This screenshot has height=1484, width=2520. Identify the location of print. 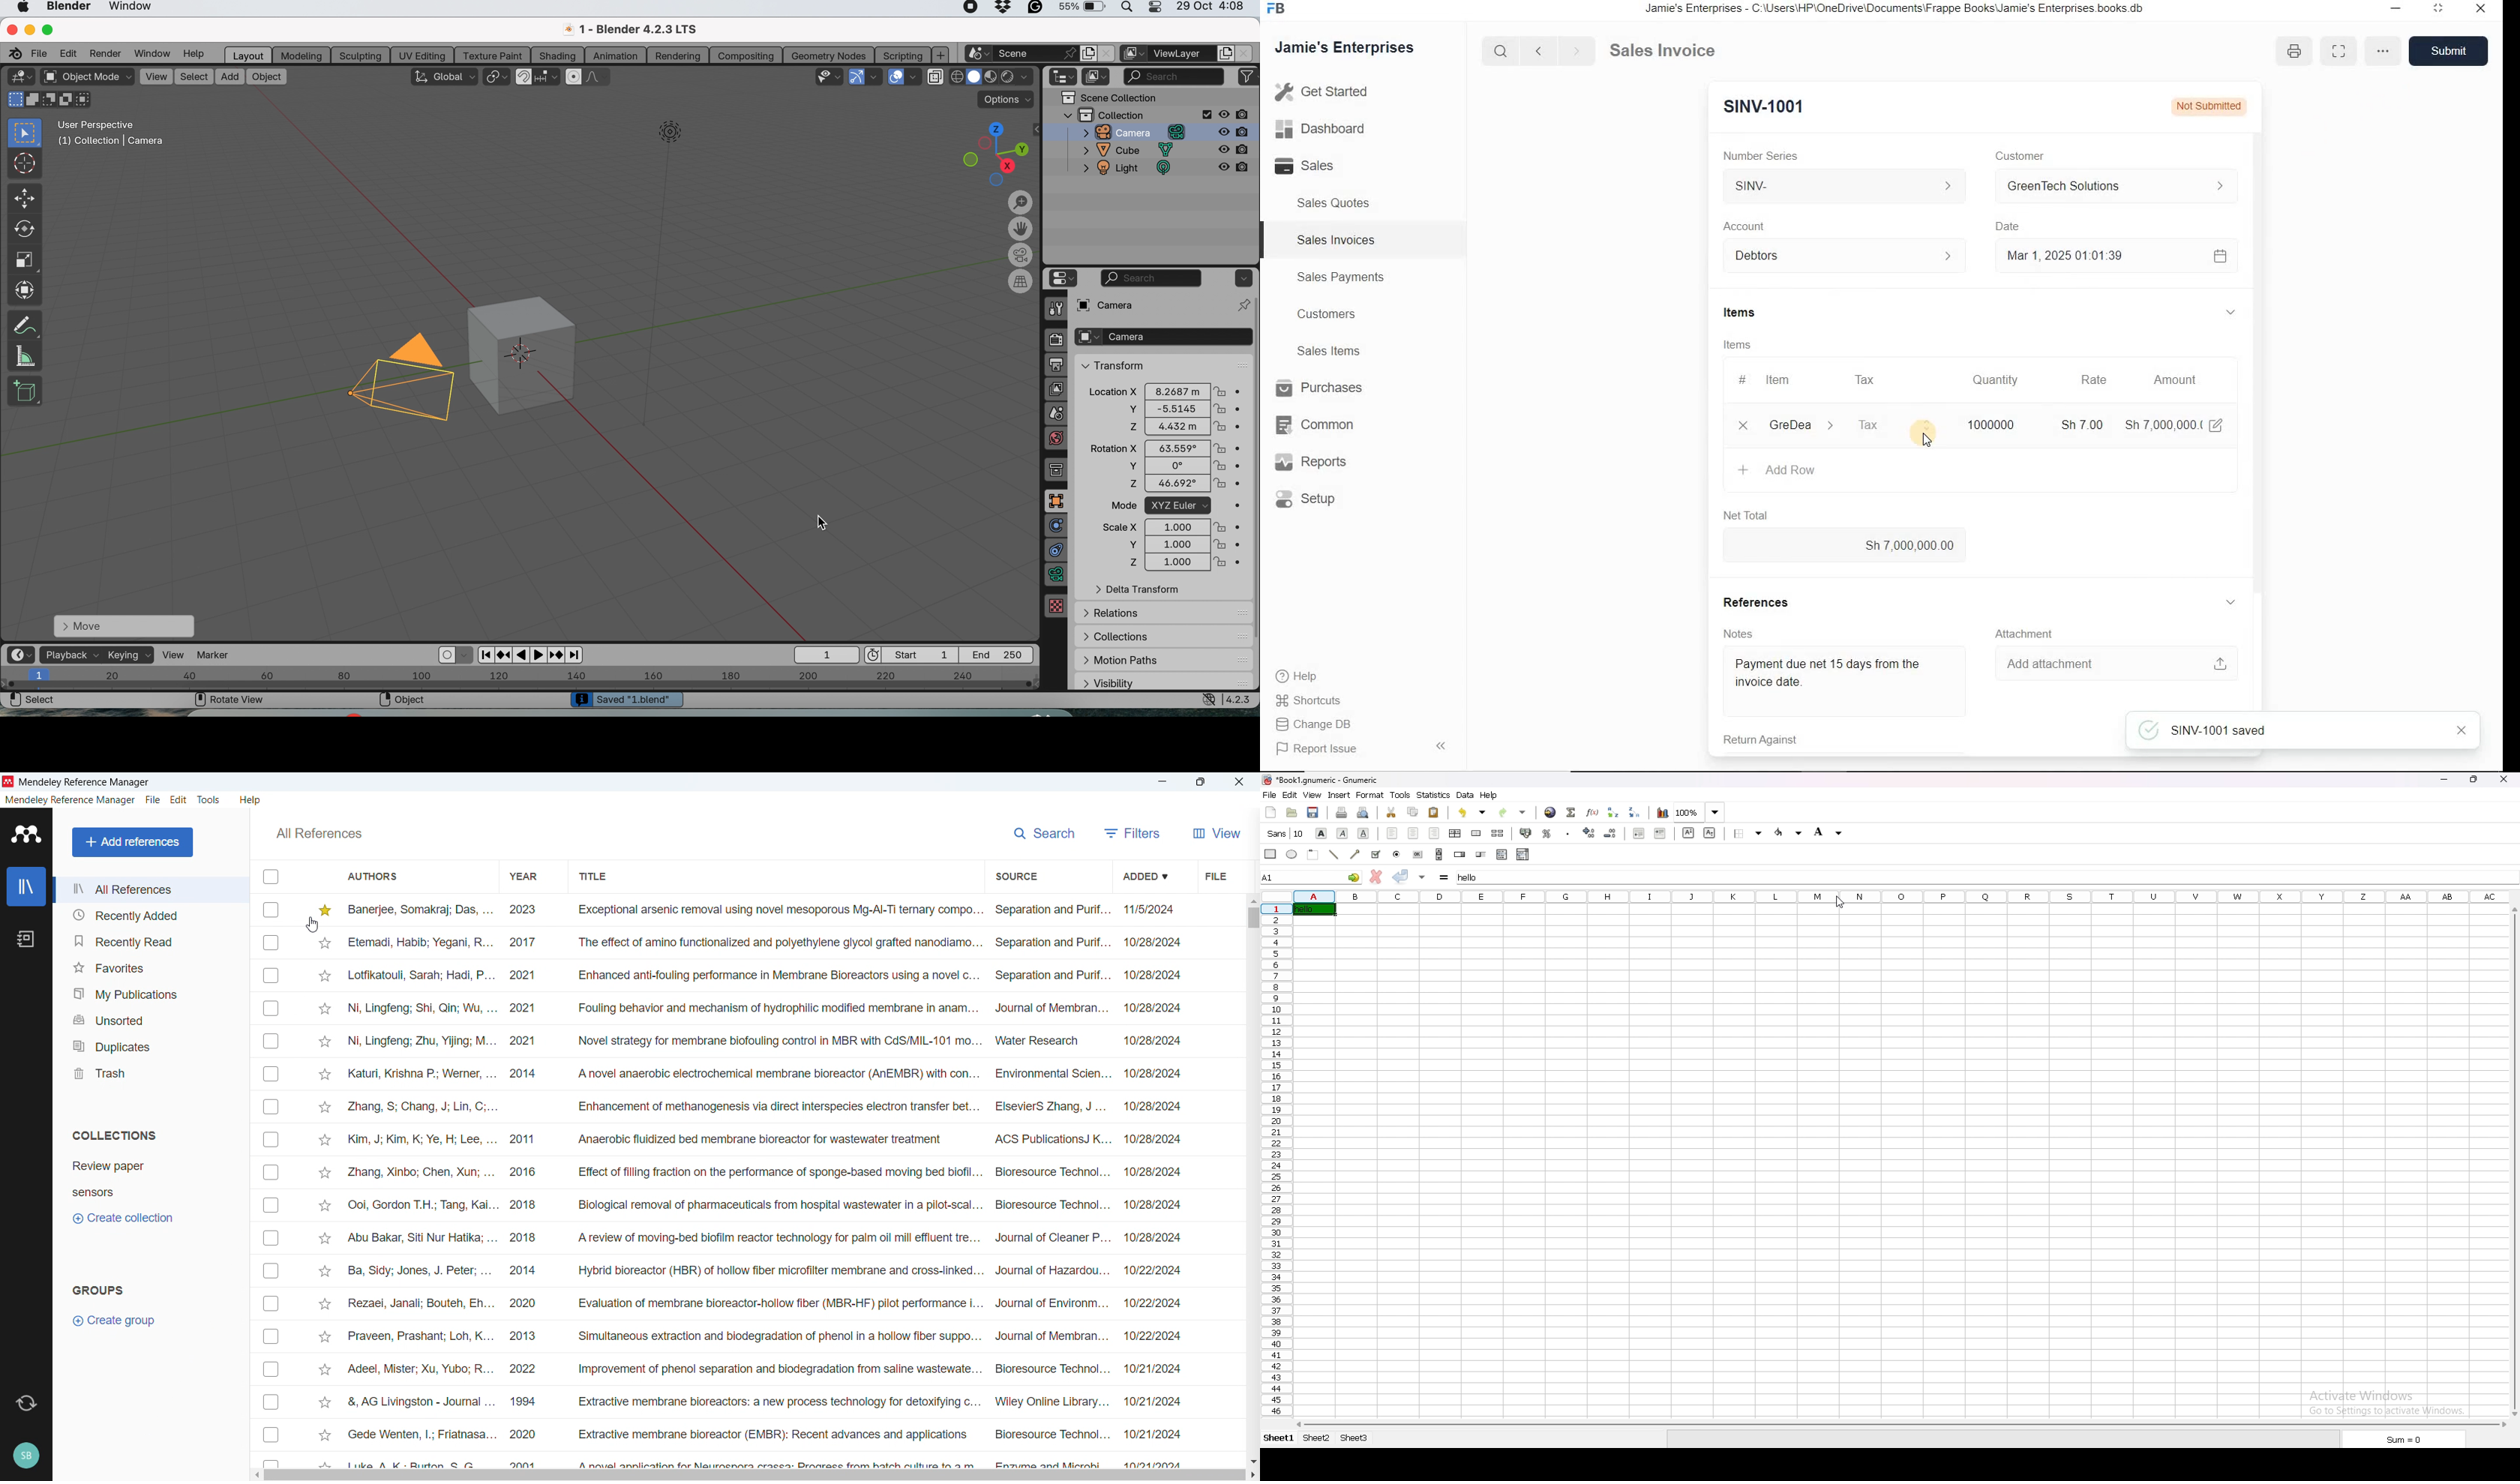
(2294, 52).